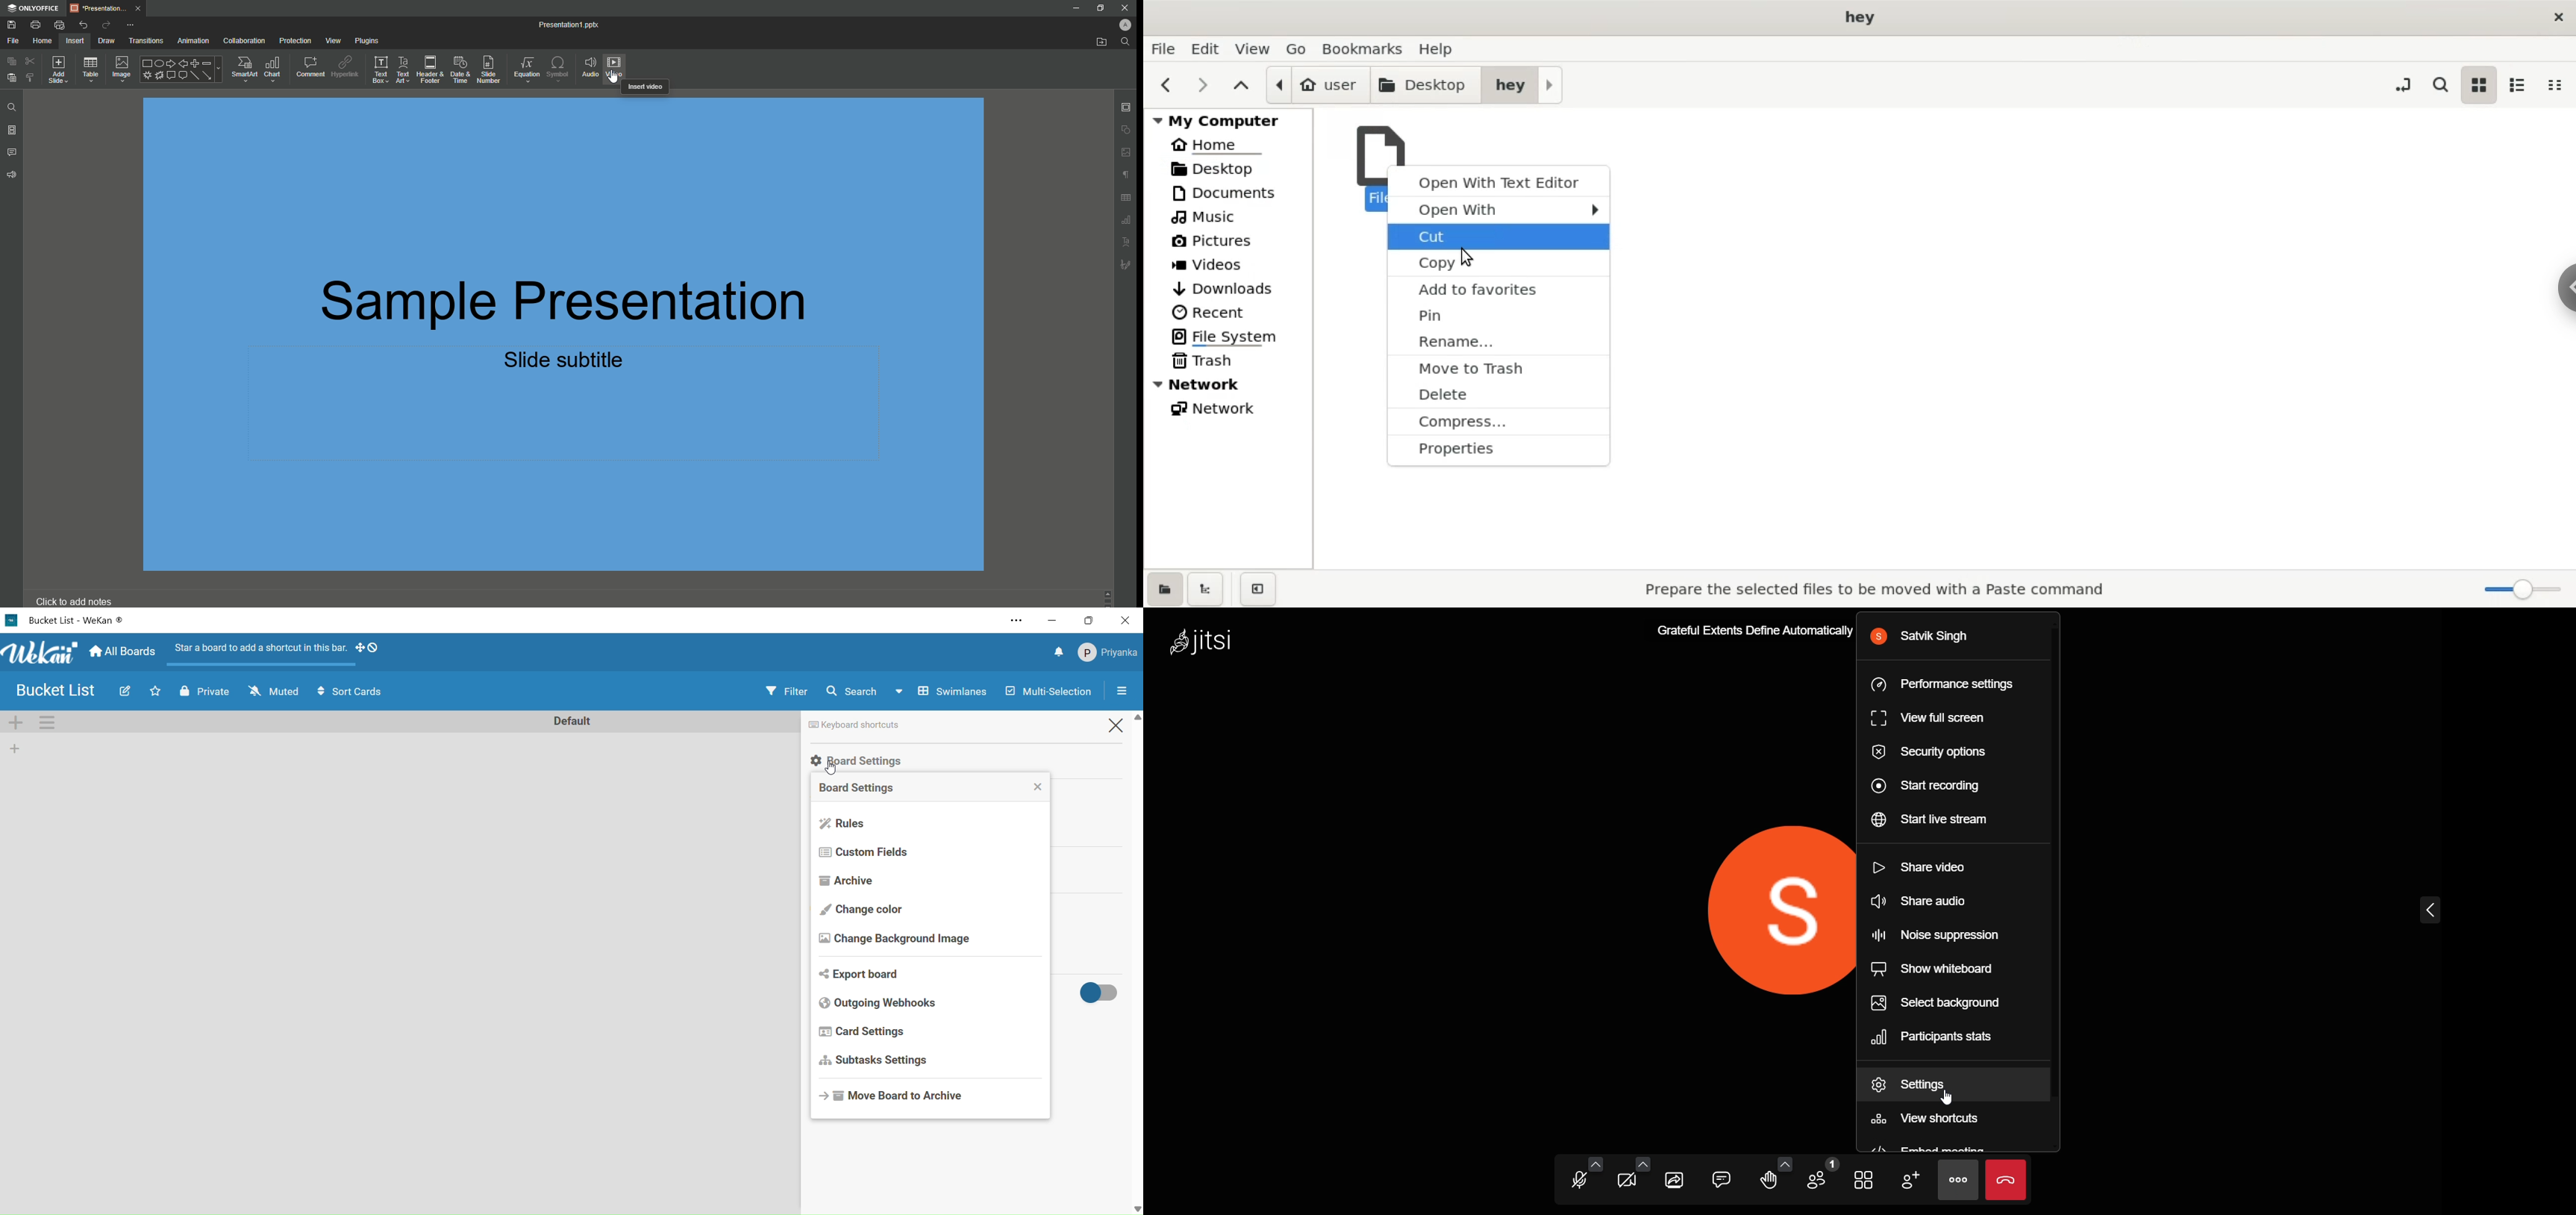  What do you see at coordinates (14, 40) in the screenshot?
I see `File` at bounding box center [14, 40].